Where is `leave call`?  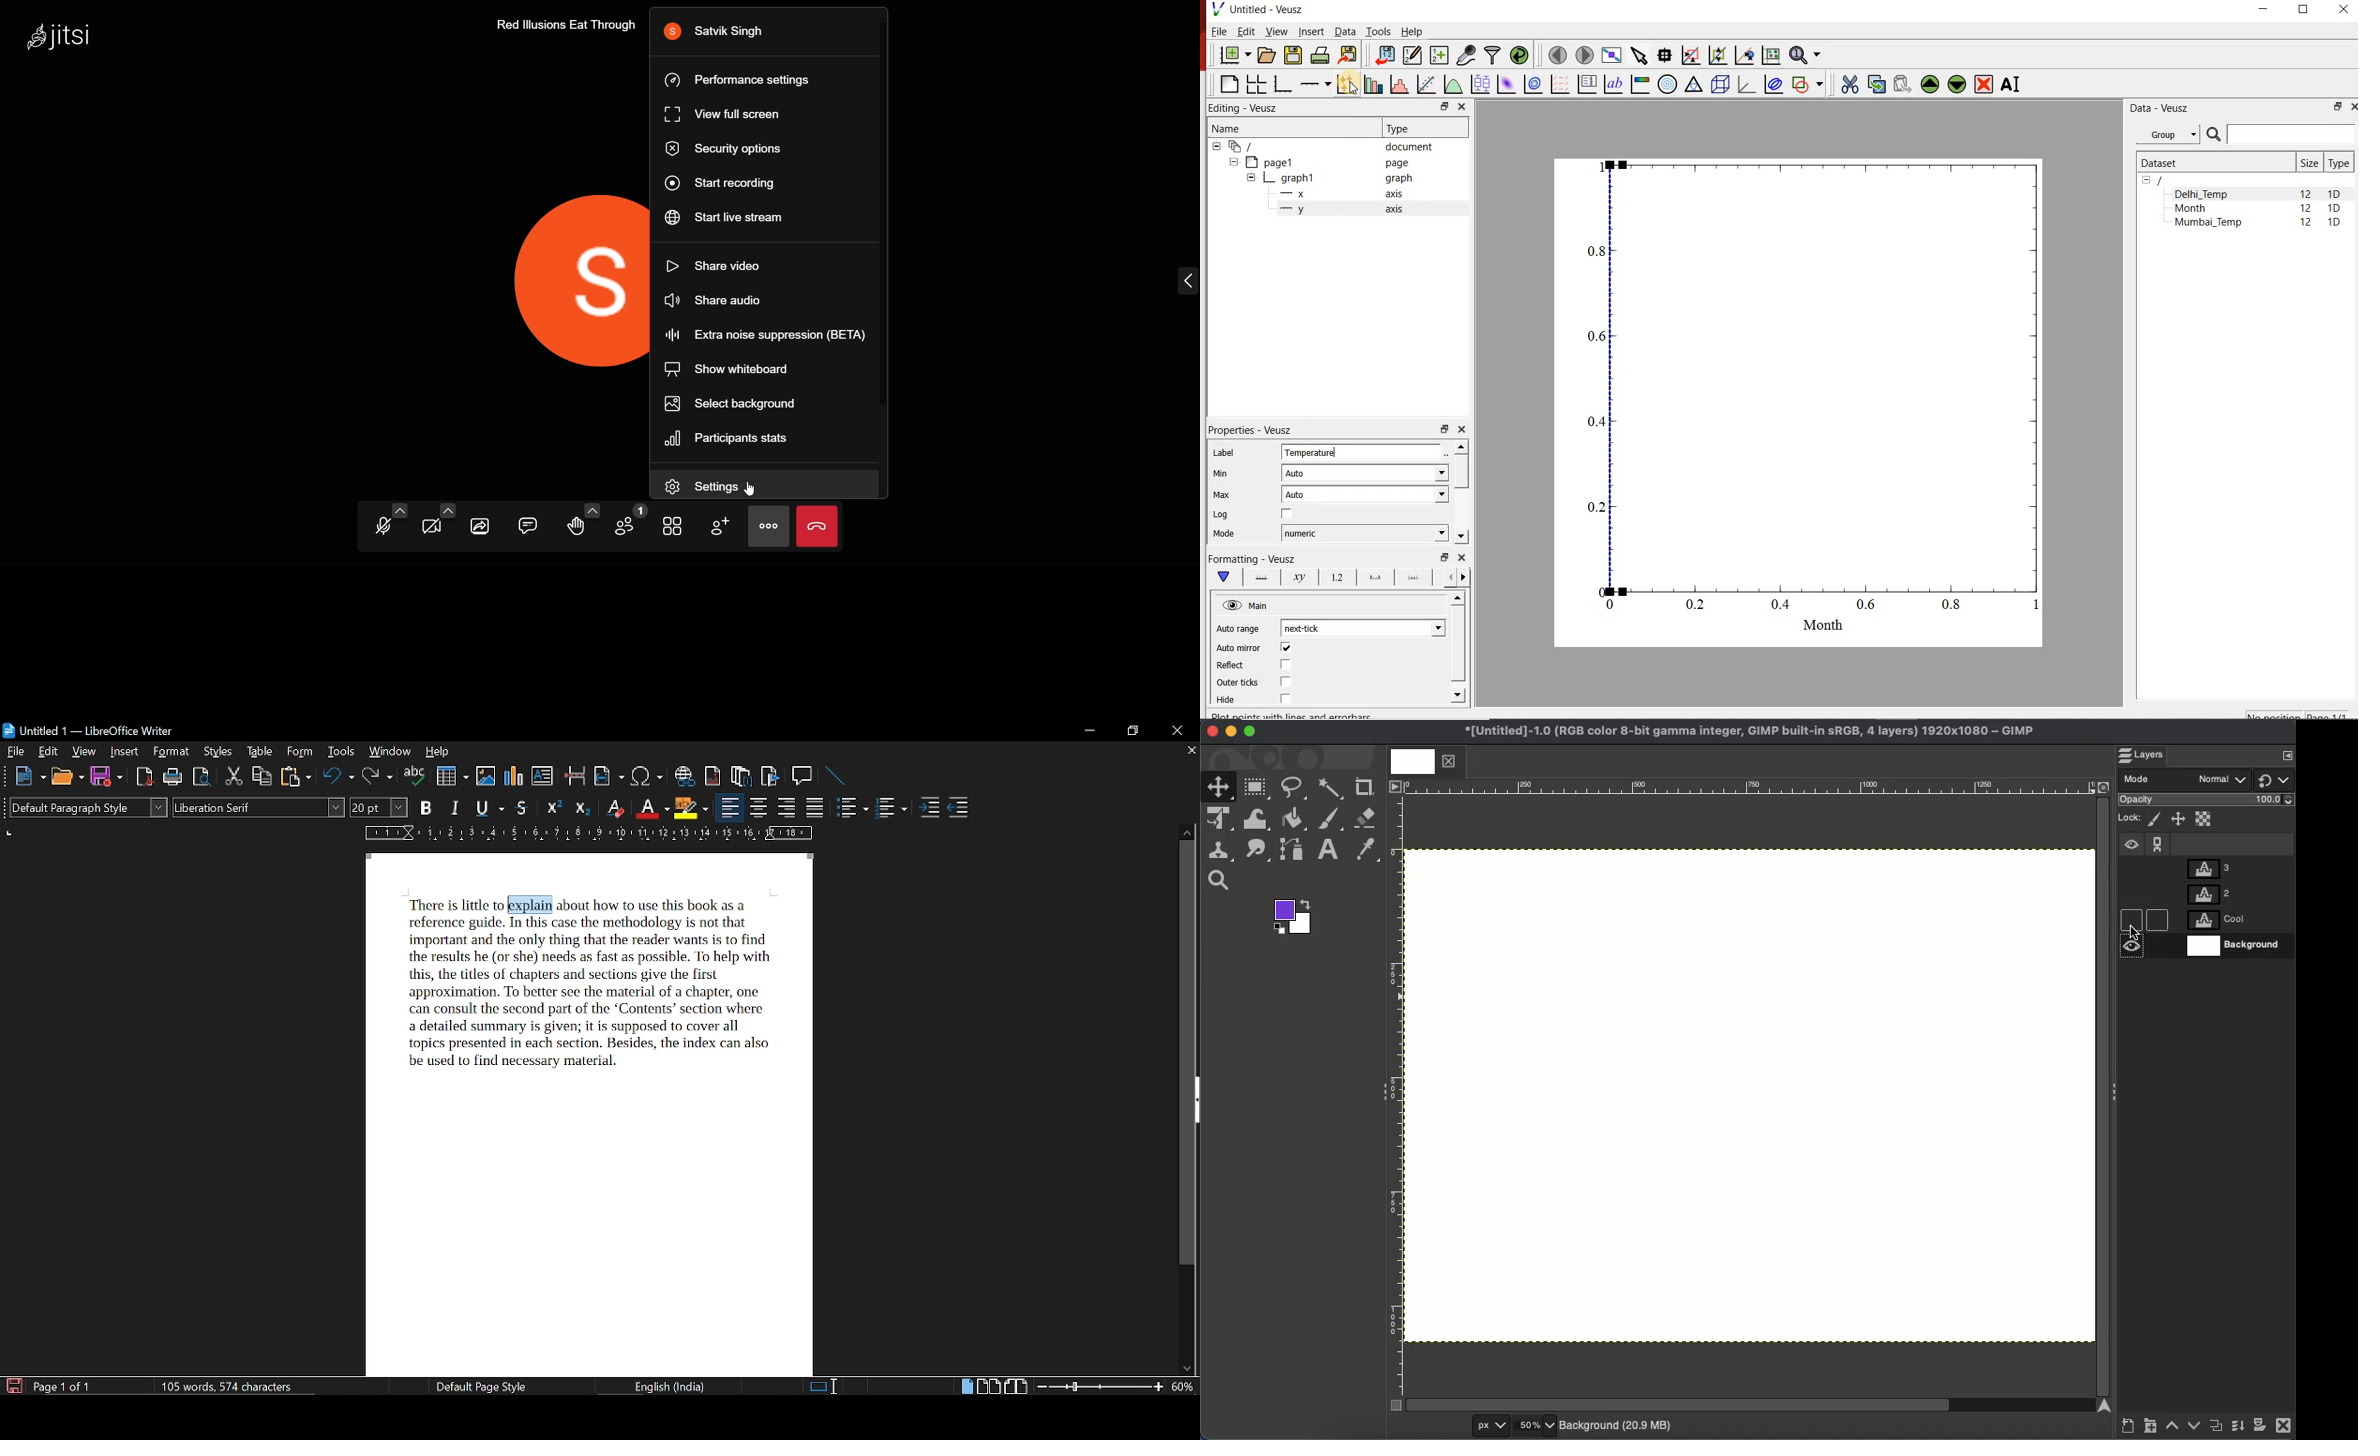 leave call is located at coordinates (821, 528).